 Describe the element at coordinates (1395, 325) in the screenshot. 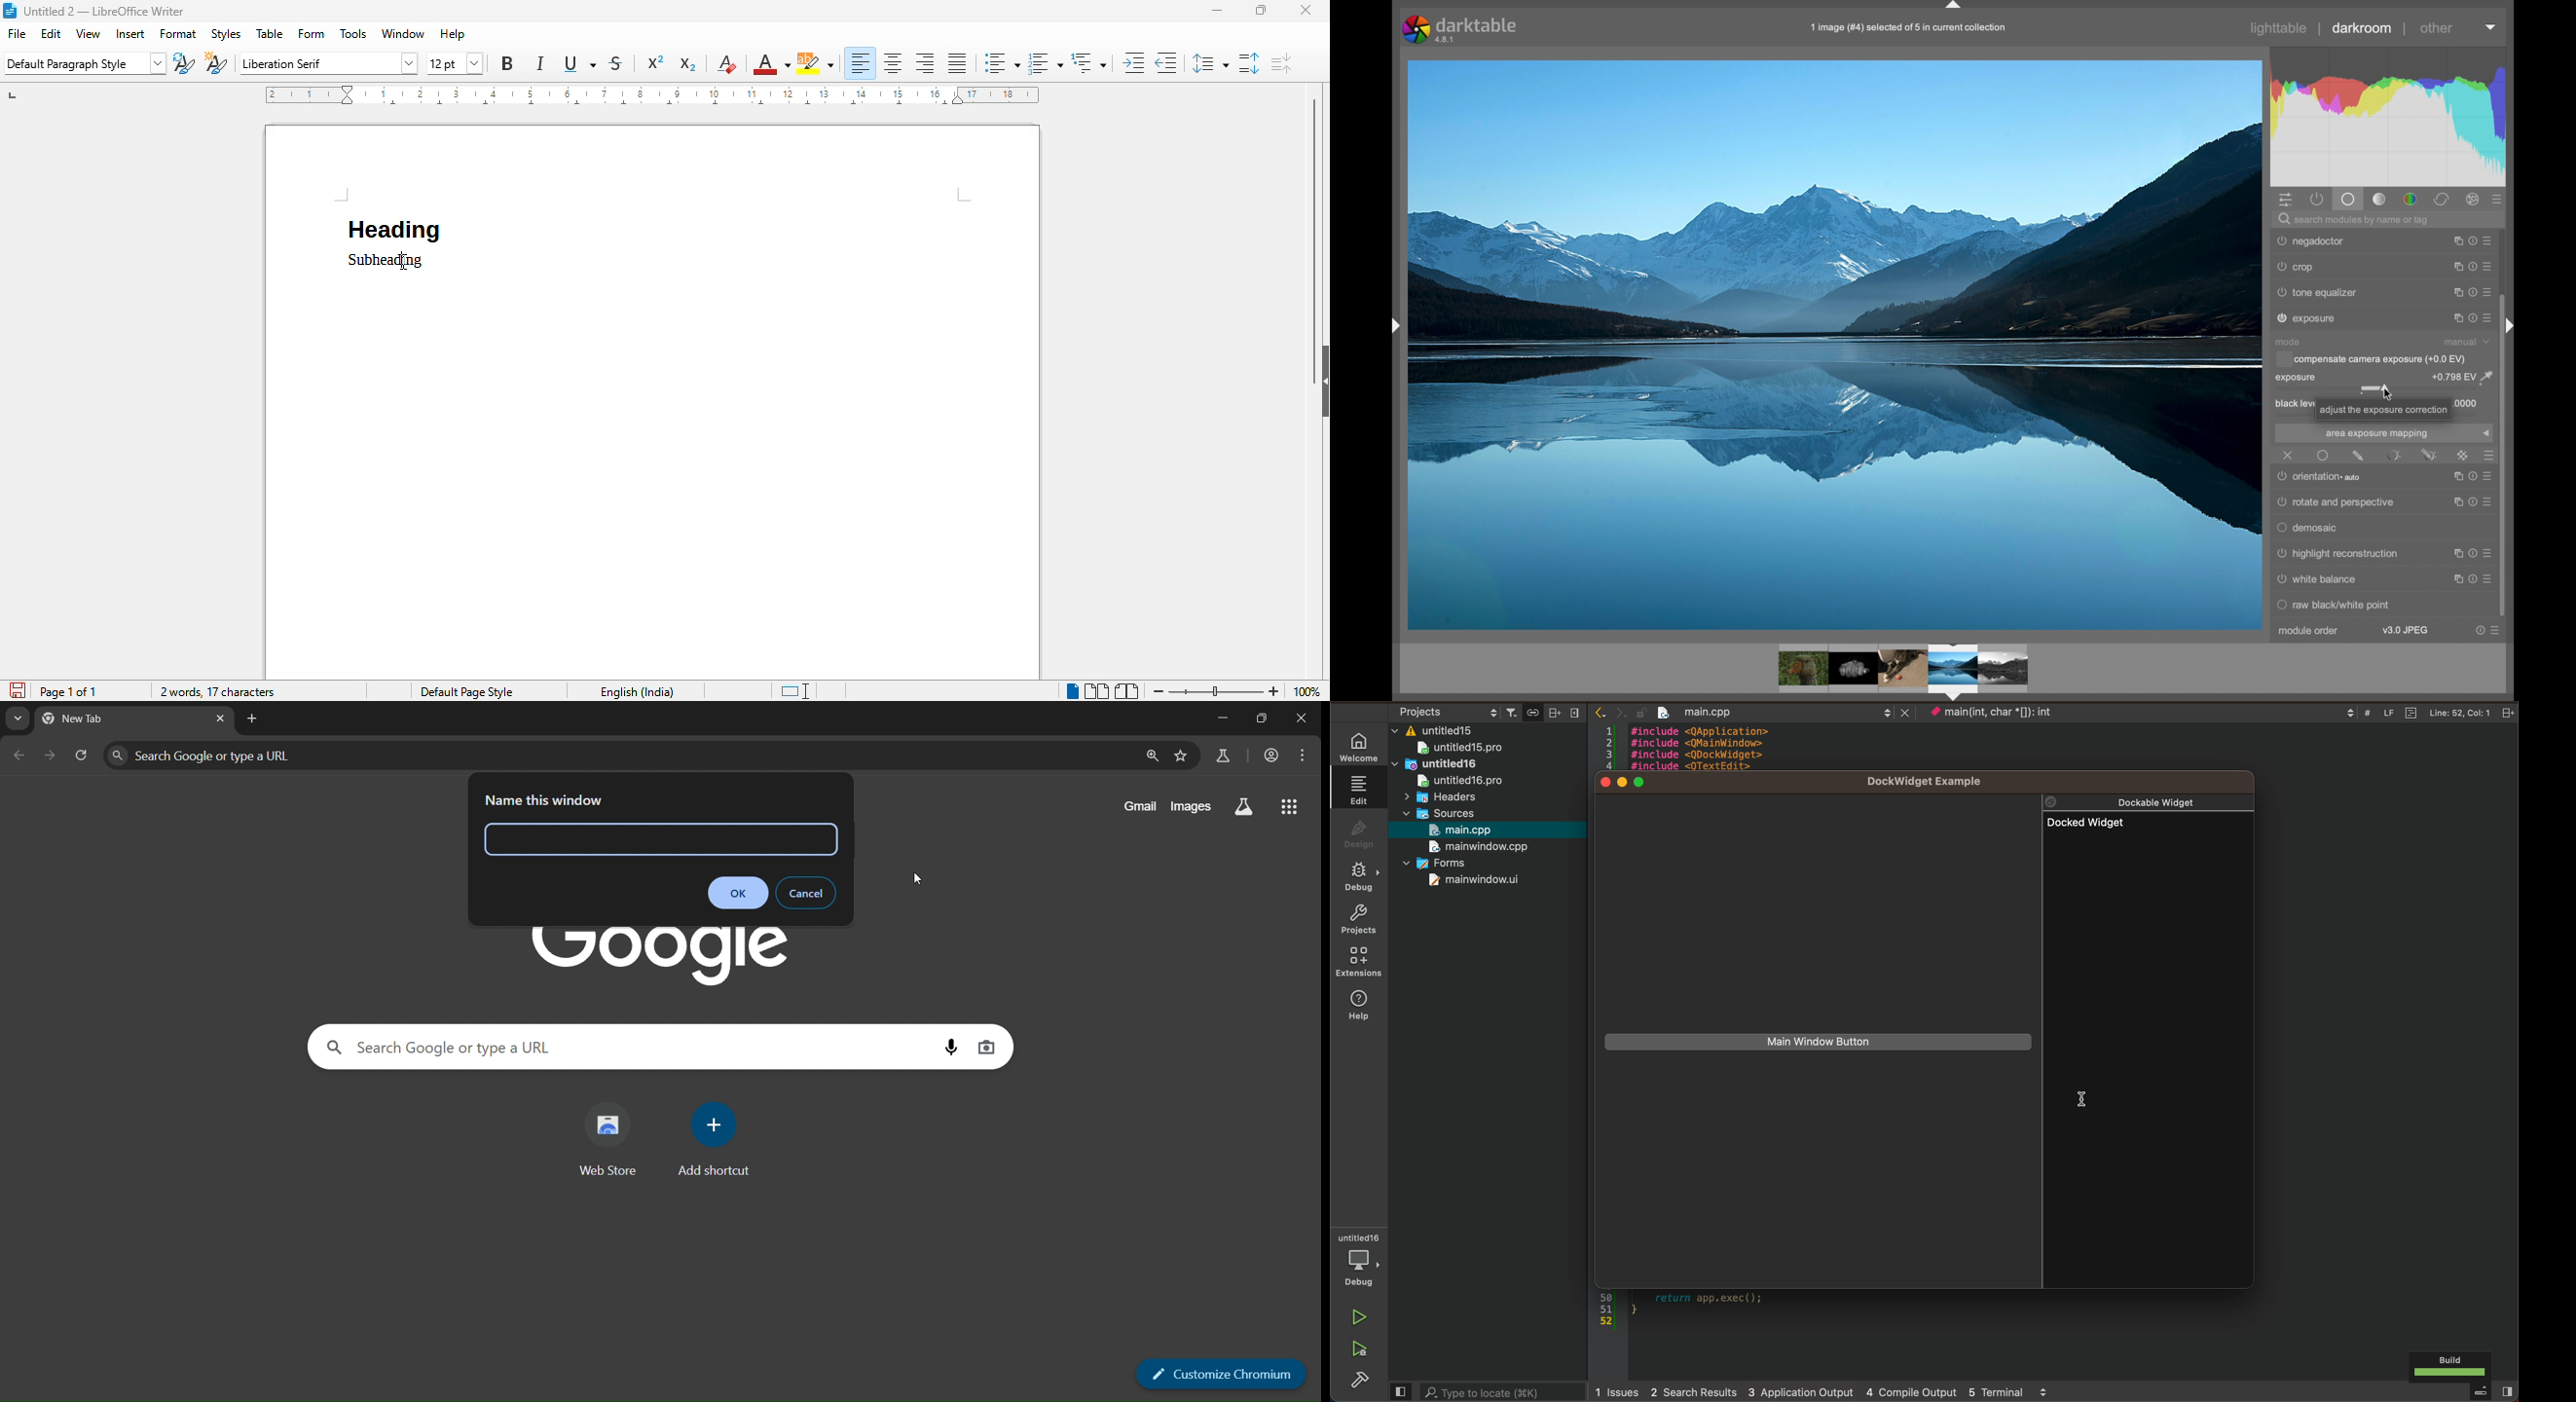

I see `drag handle` at that location.